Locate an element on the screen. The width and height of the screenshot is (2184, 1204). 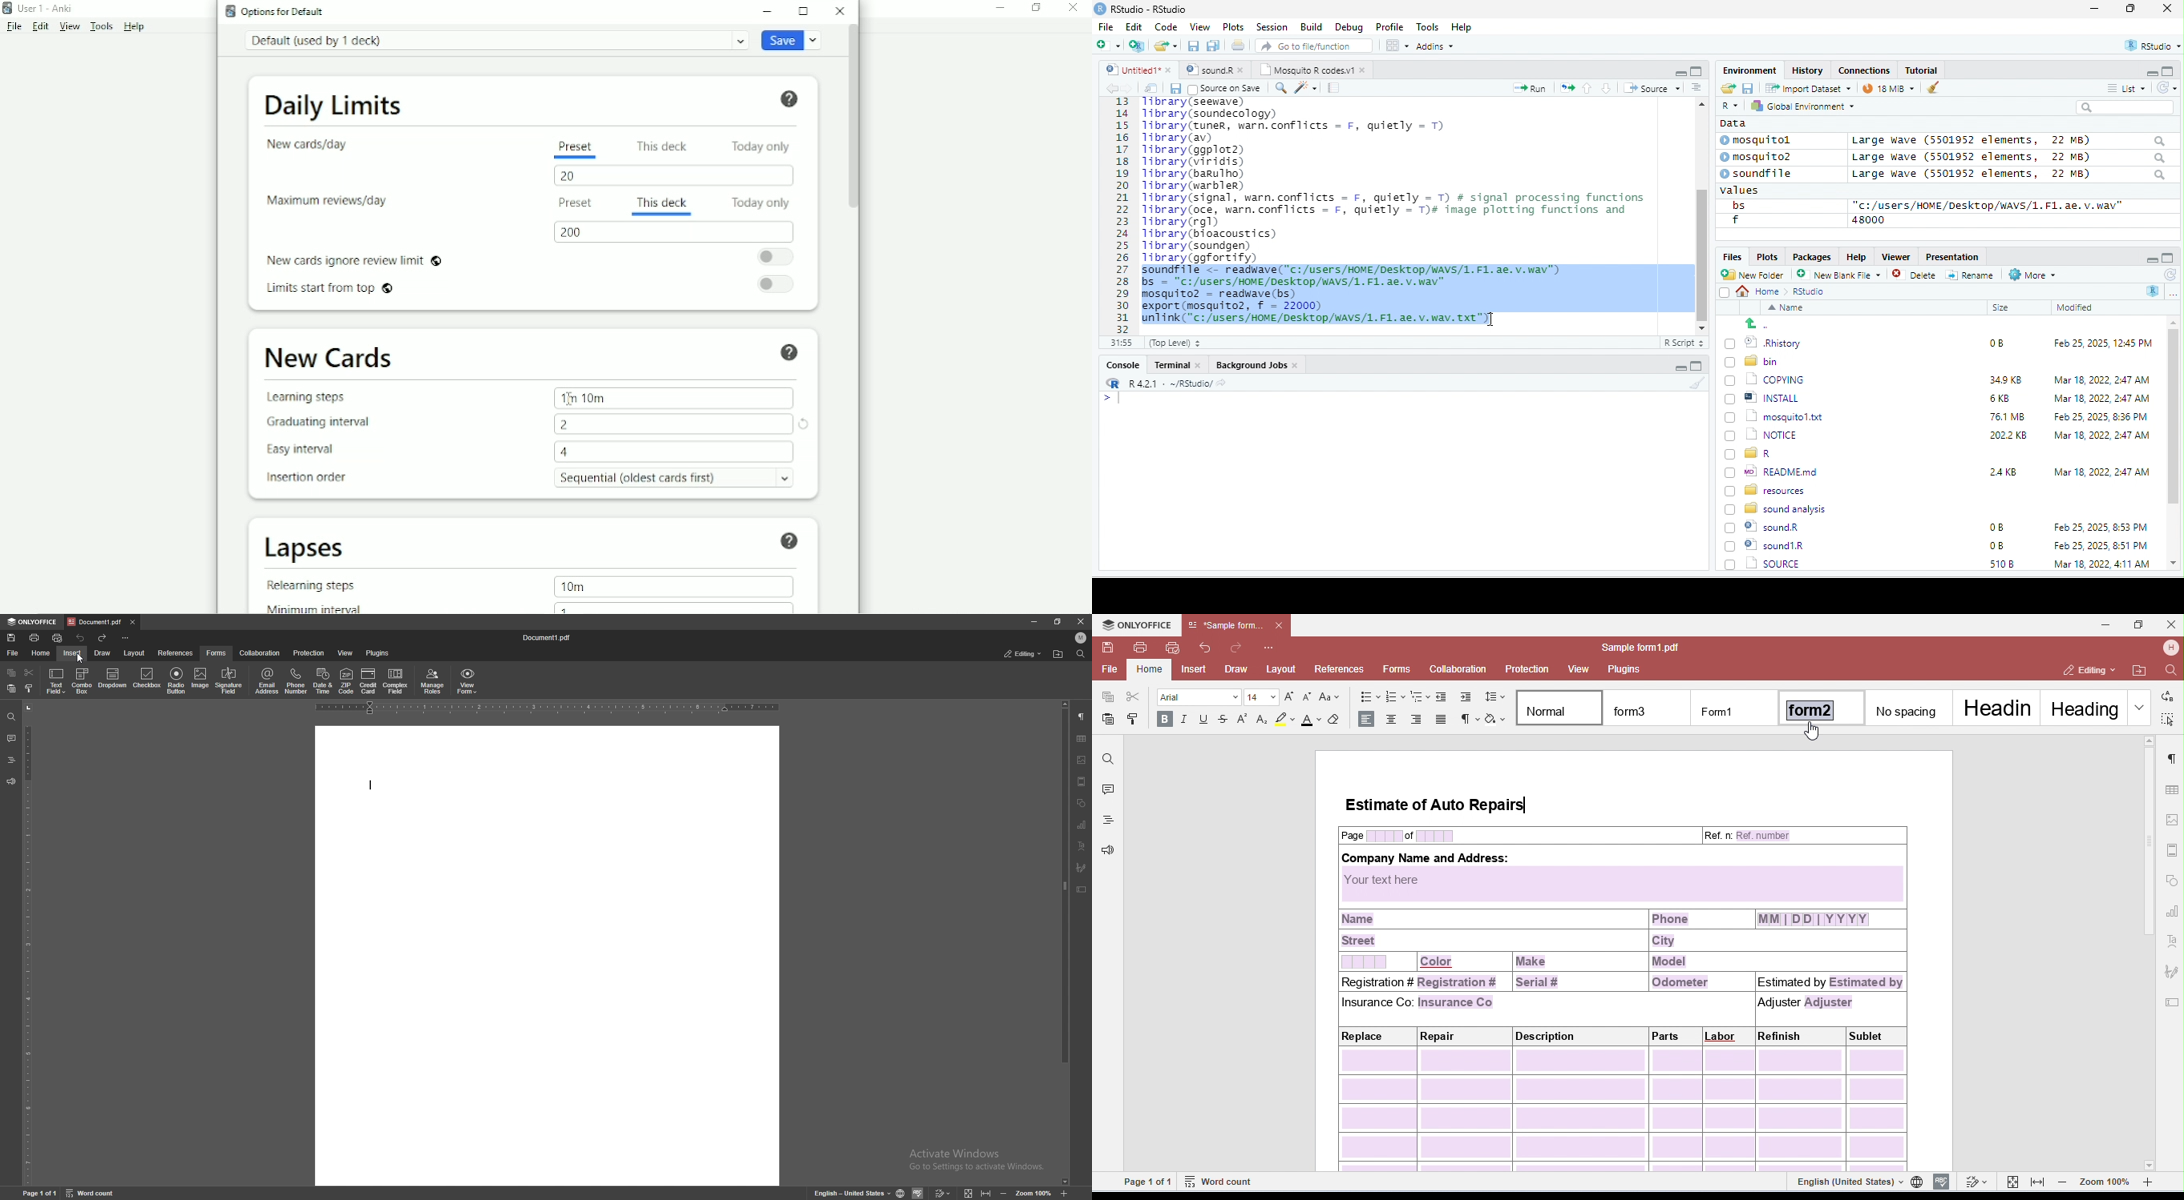
Save is located at coordinates (790, 40).